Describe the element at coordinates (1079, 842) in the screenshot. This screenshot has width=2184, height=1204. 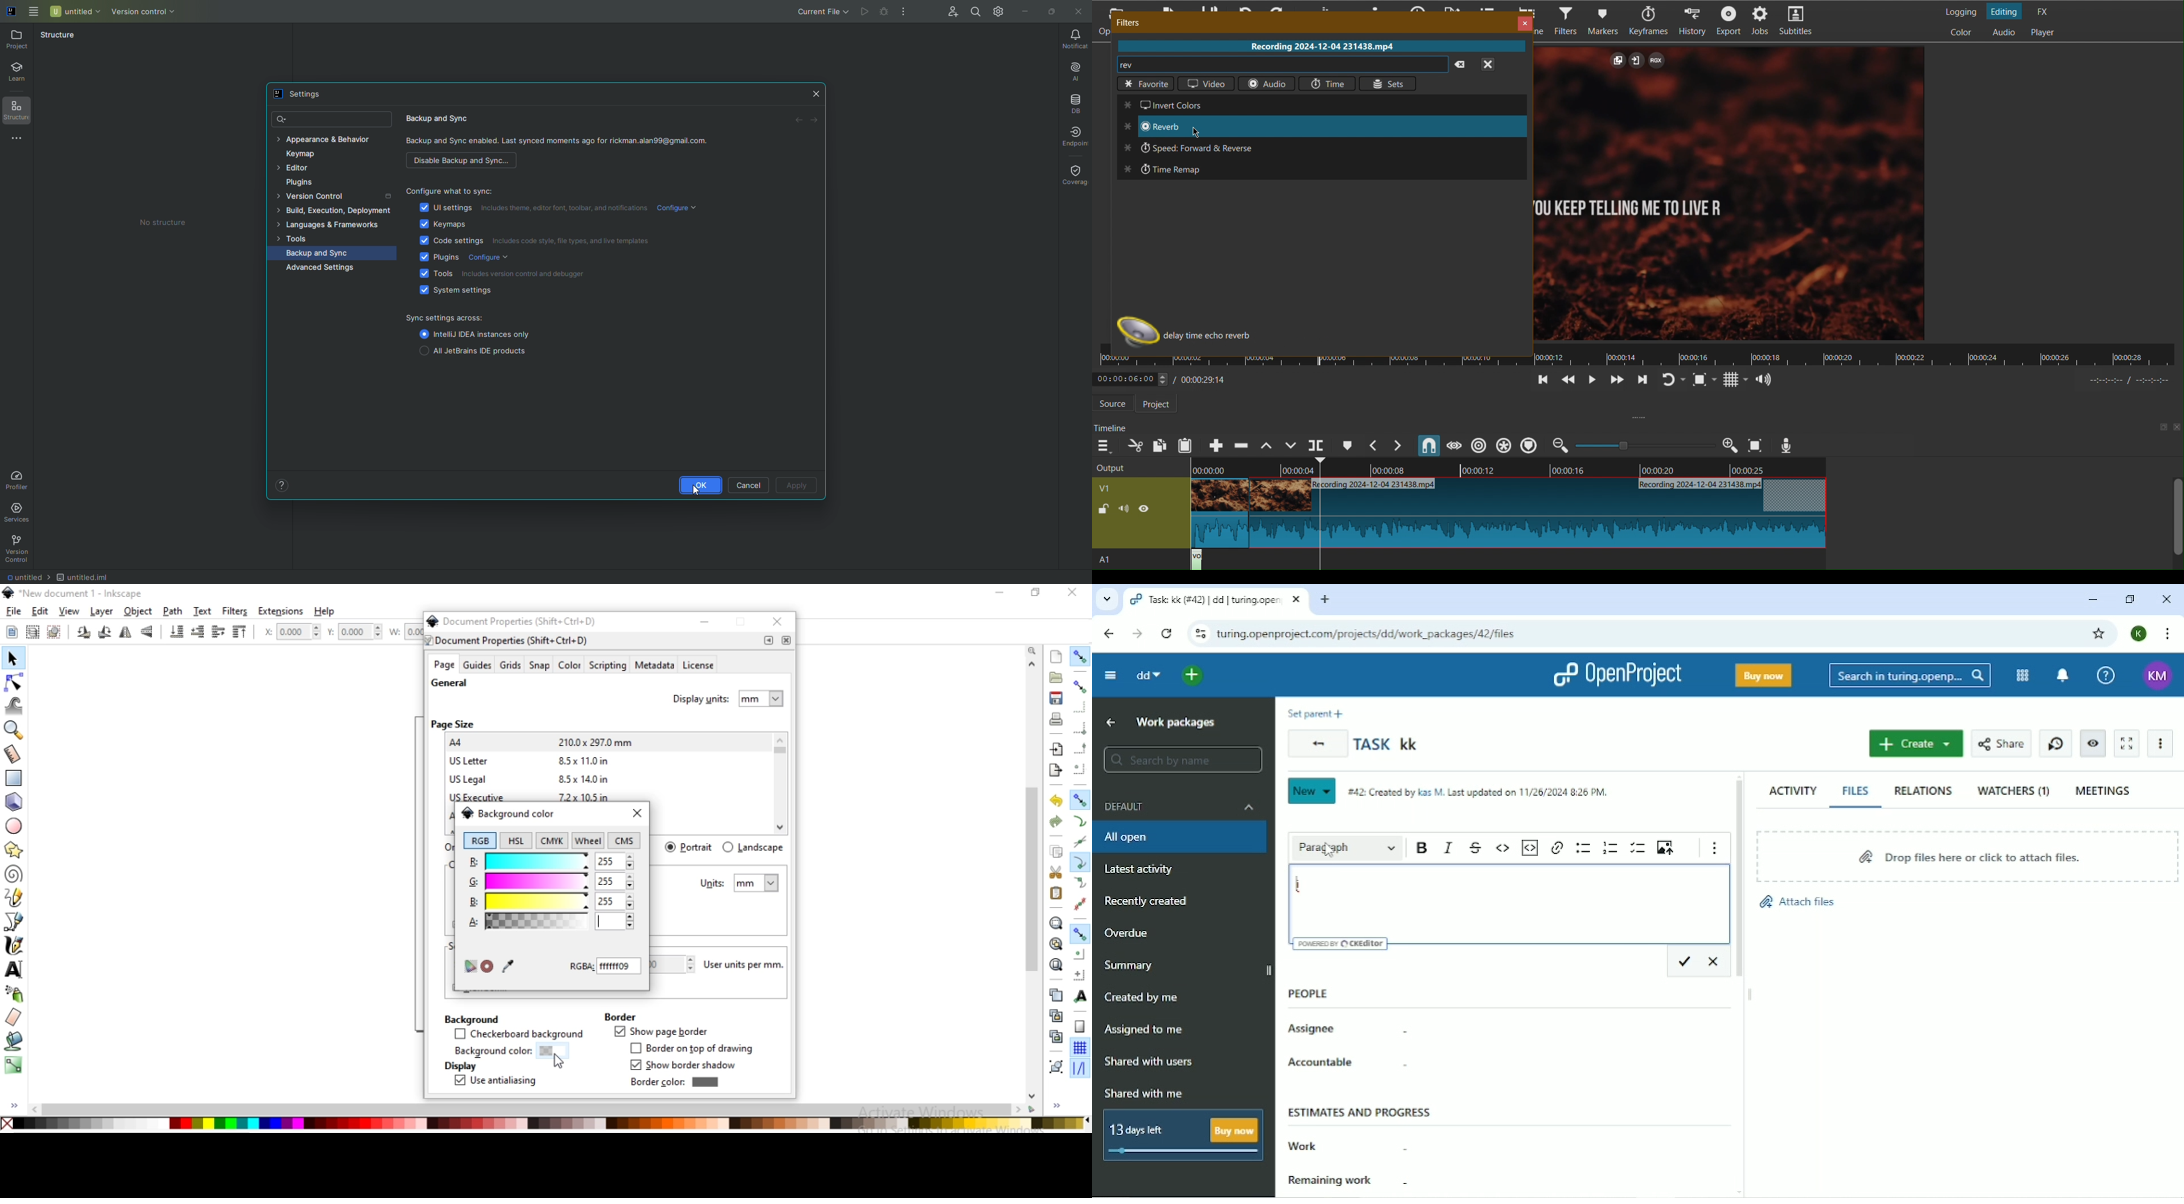
I see `snap to path intersections` at that location.